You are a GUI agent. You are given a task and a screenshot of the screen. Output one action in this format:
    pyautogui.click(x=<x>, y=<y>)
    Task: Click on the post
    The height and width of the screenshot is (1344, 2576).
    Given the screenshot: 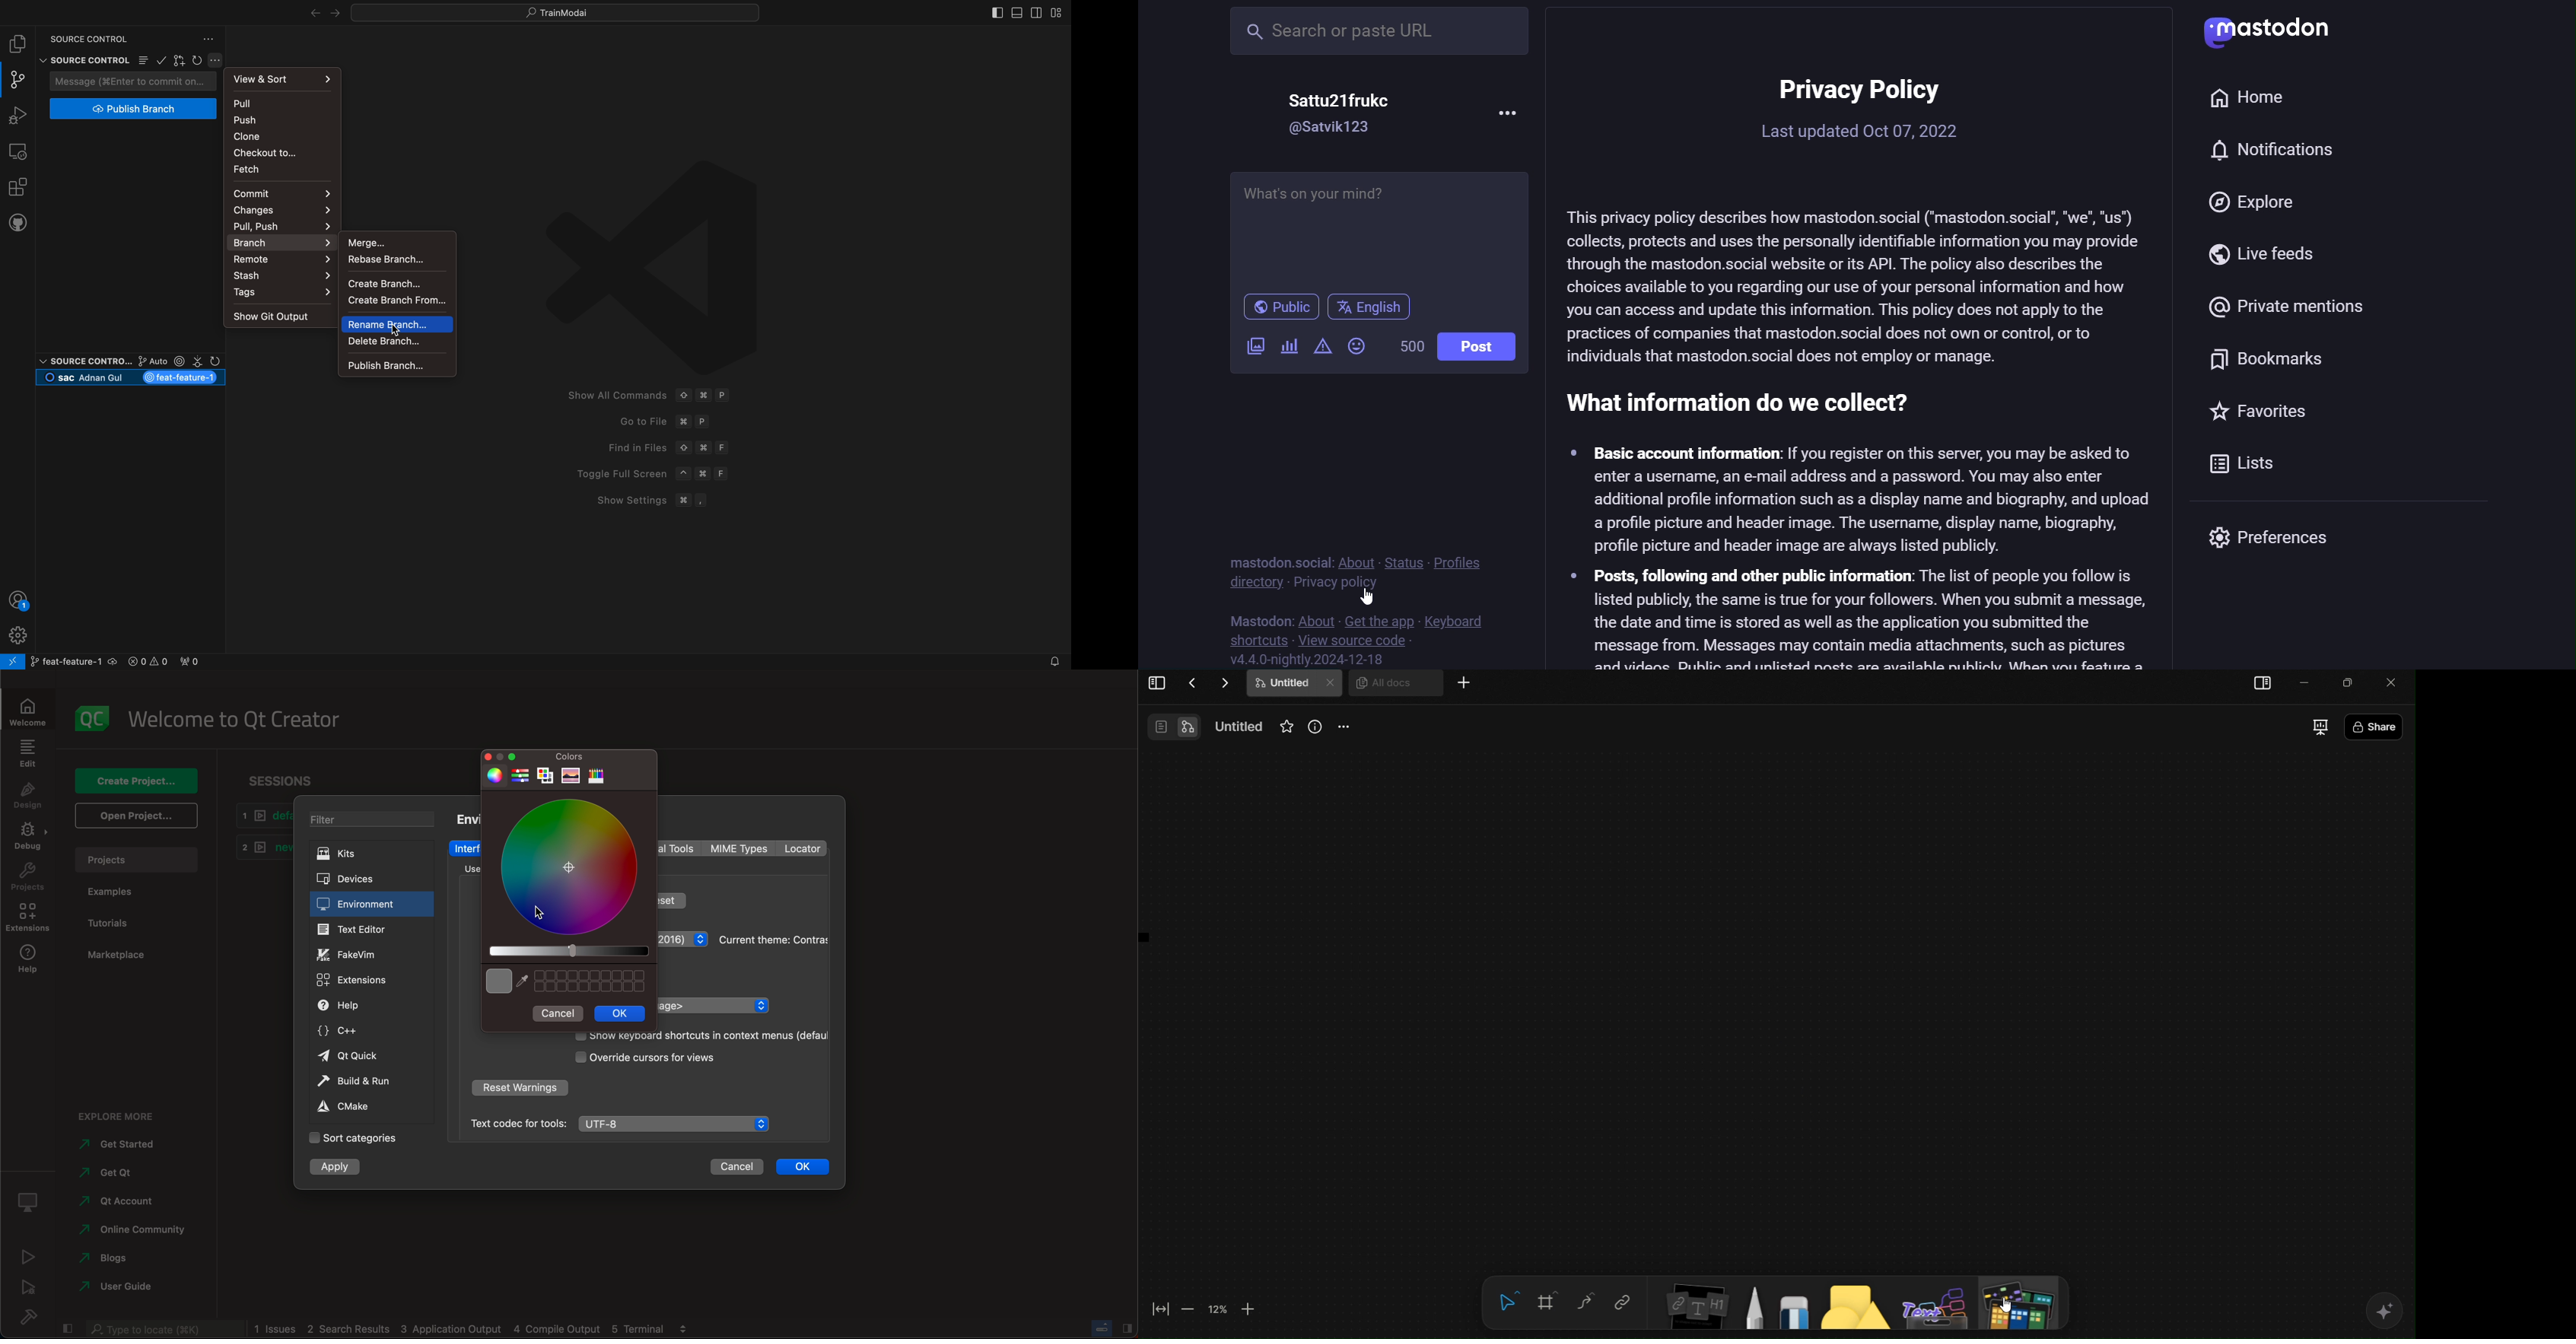 What is the action you would take?
    pyautogui.click(x=1480, y=345)
    